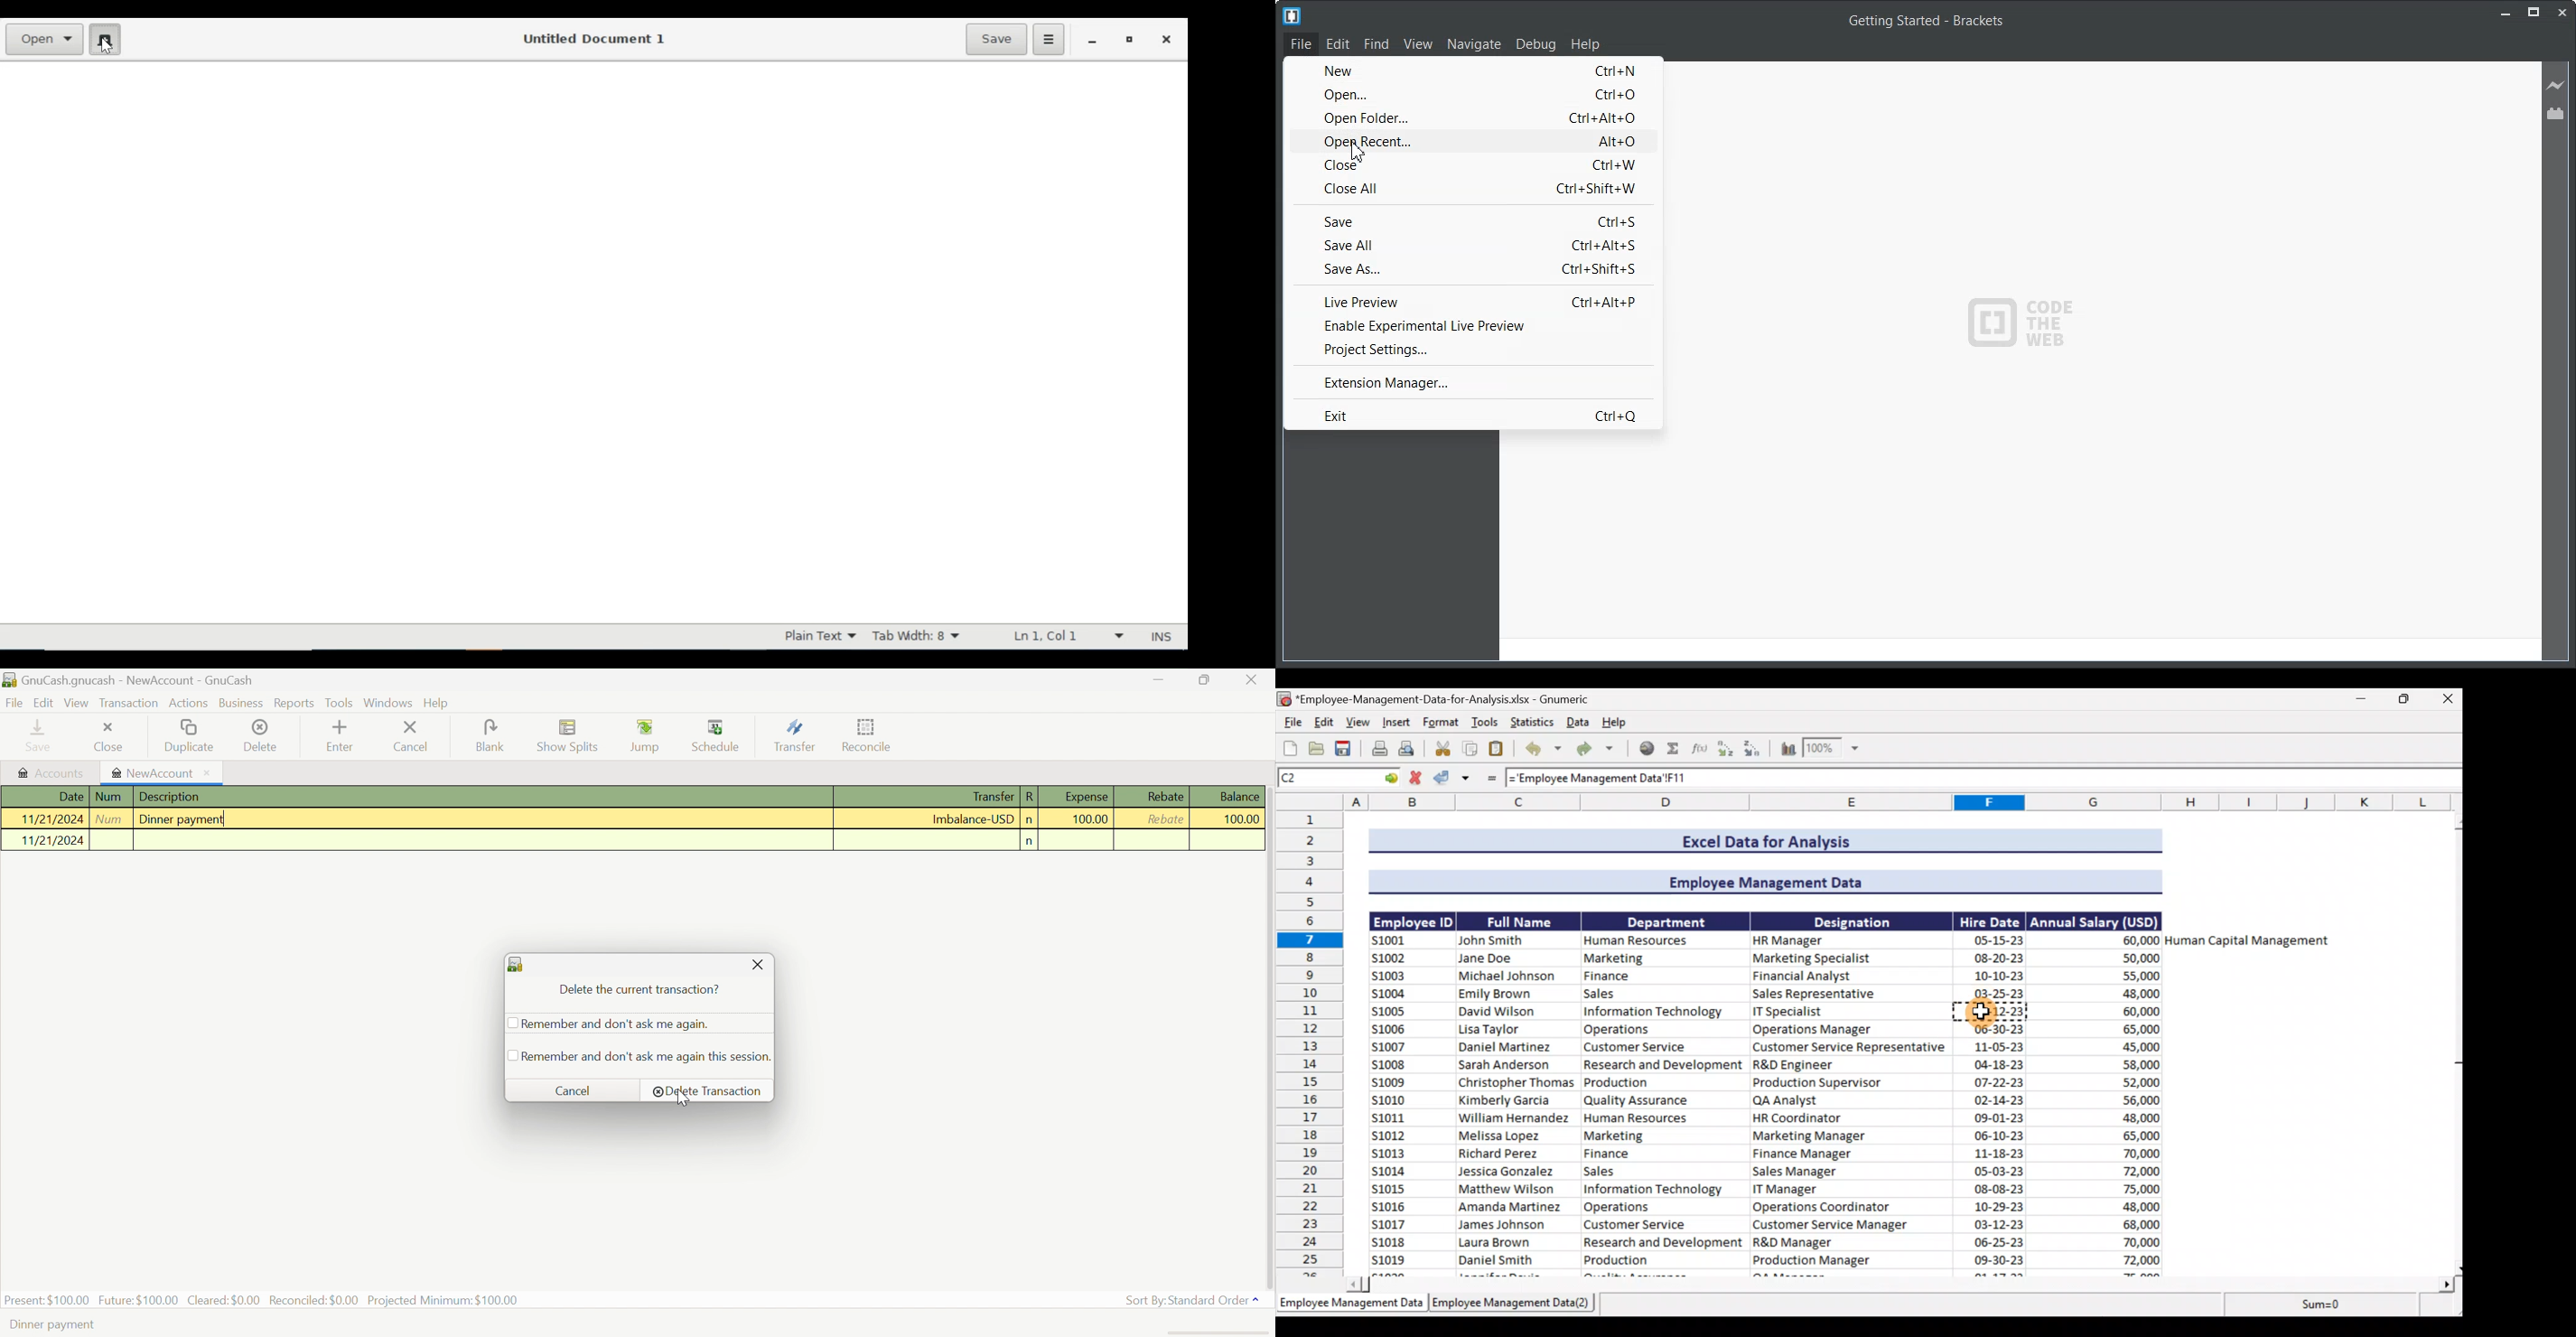  I want to click on Transfer, so click(795, 734).